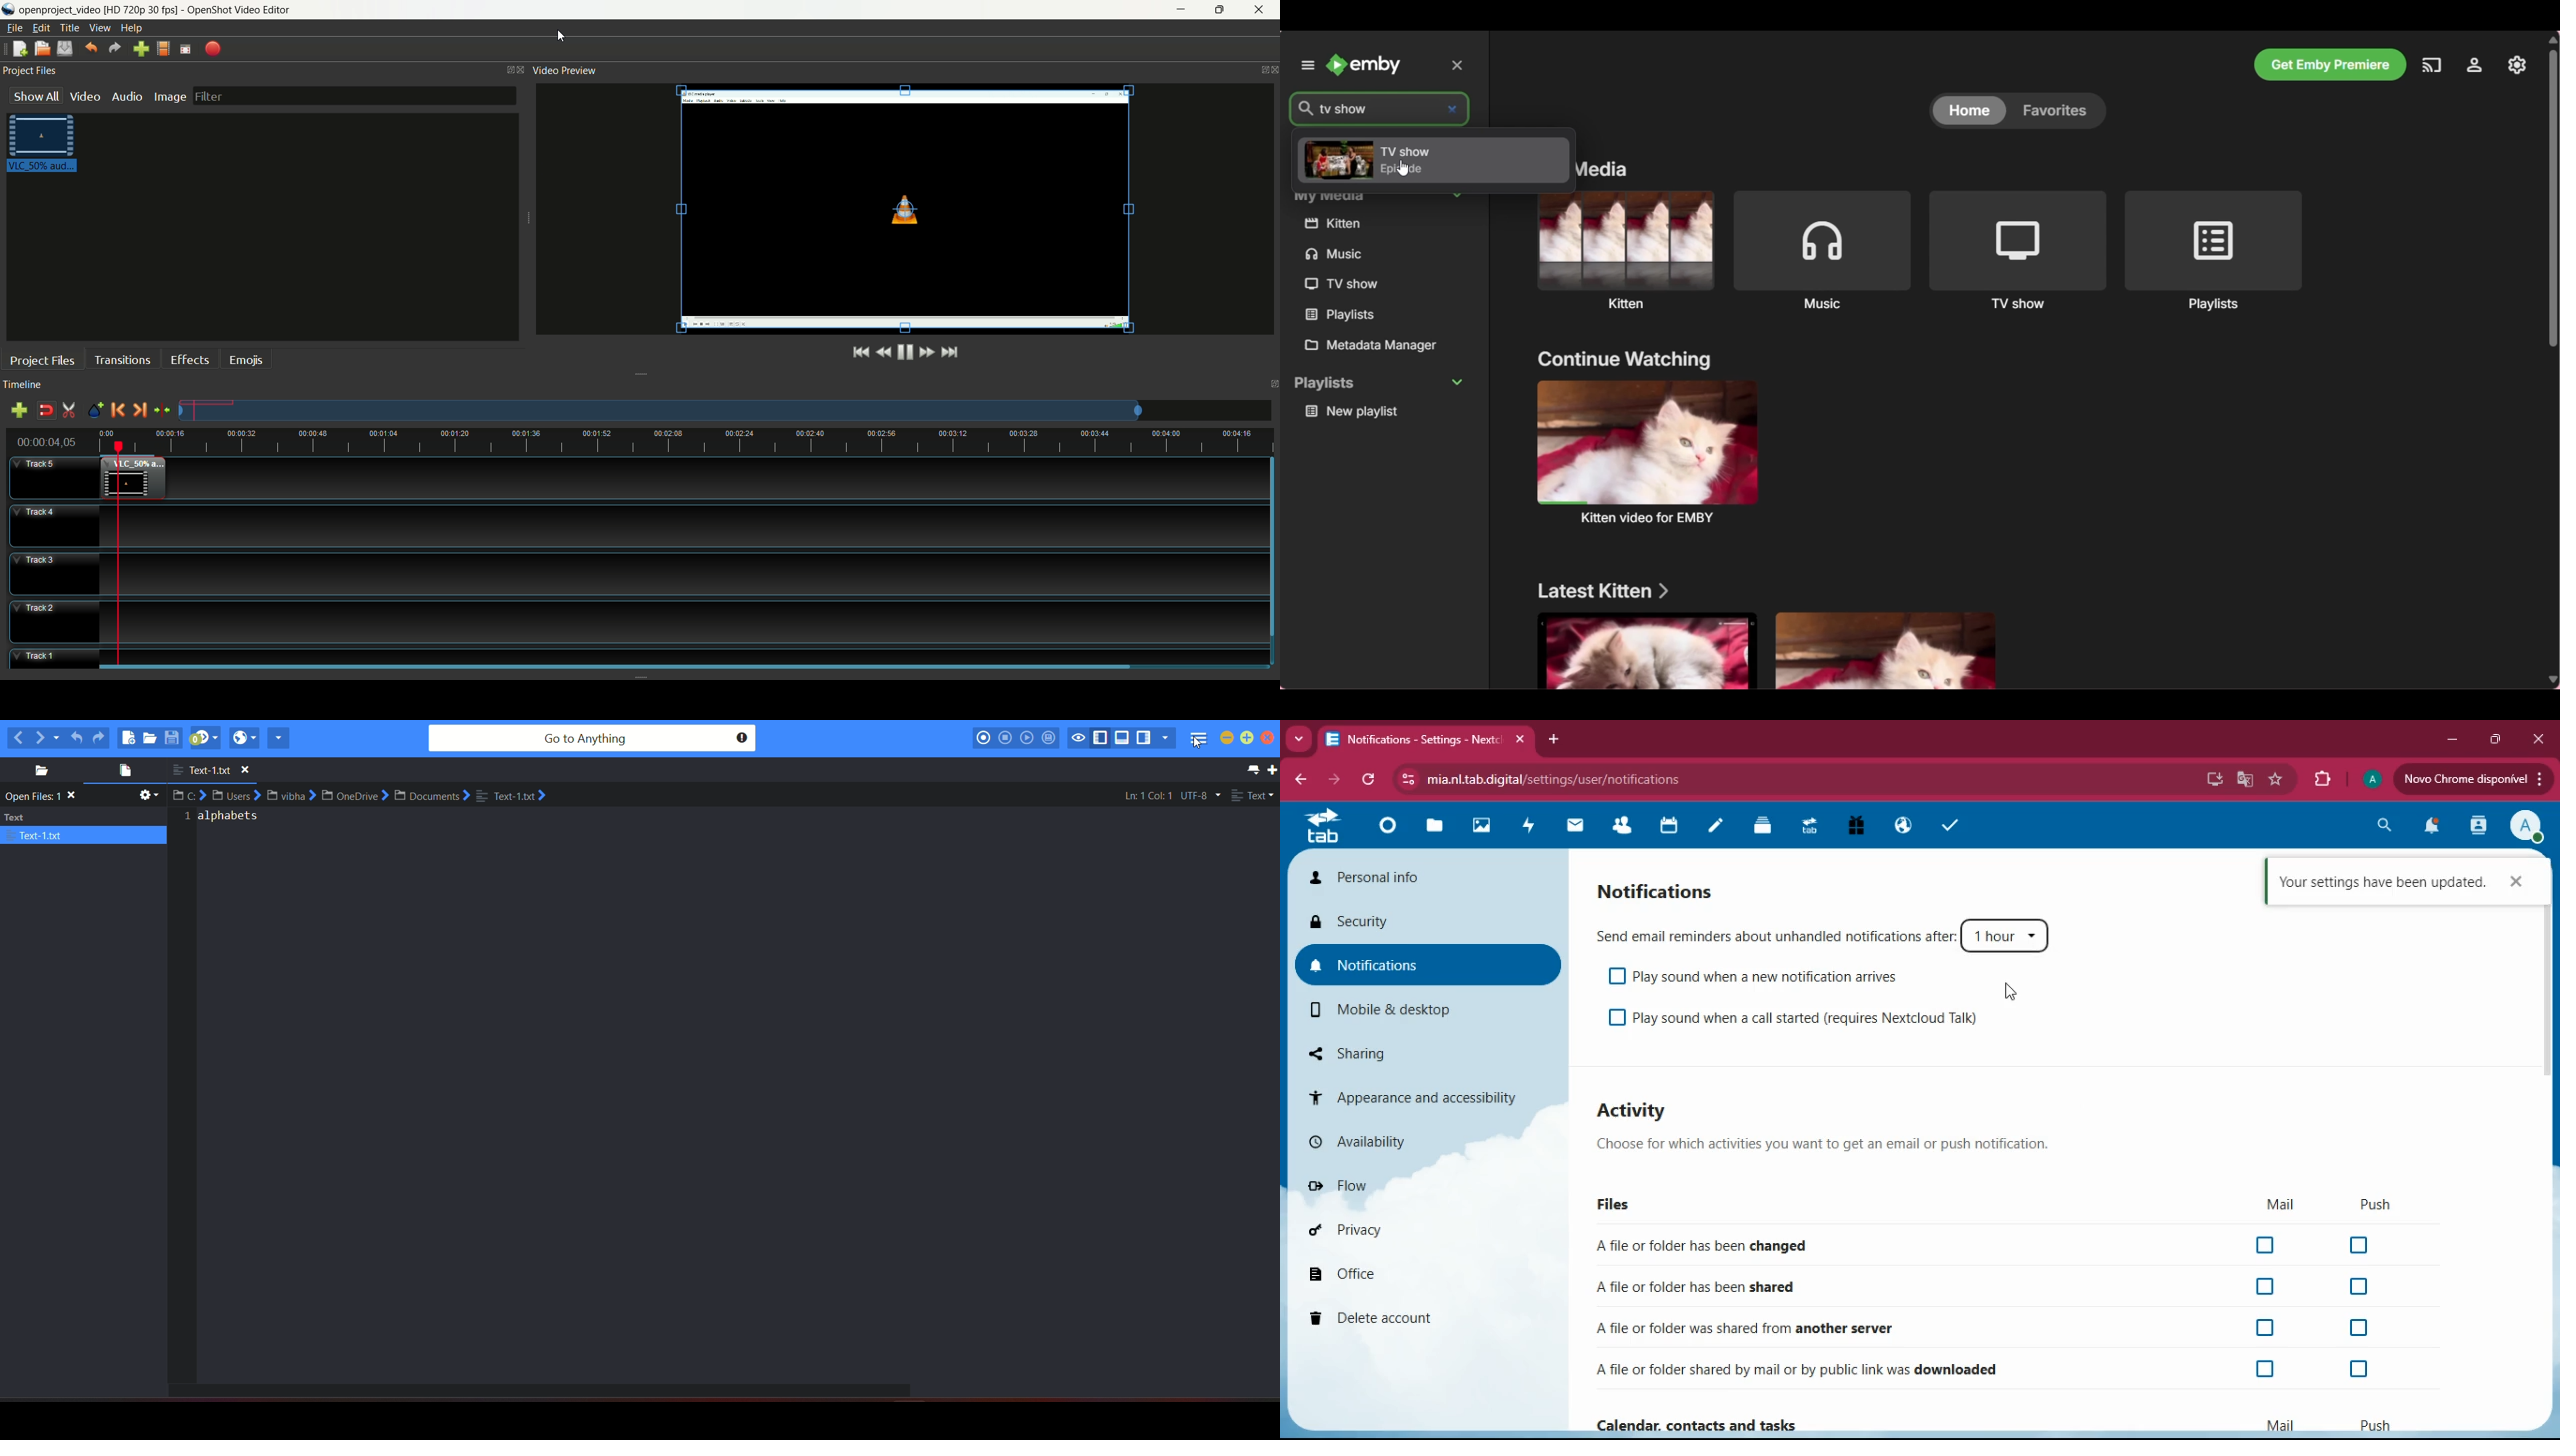 This screenshot has width=2576, height=1456. Describe the element at coordinates (1403, 1145) in the screenshot. I see `availability` at that location.